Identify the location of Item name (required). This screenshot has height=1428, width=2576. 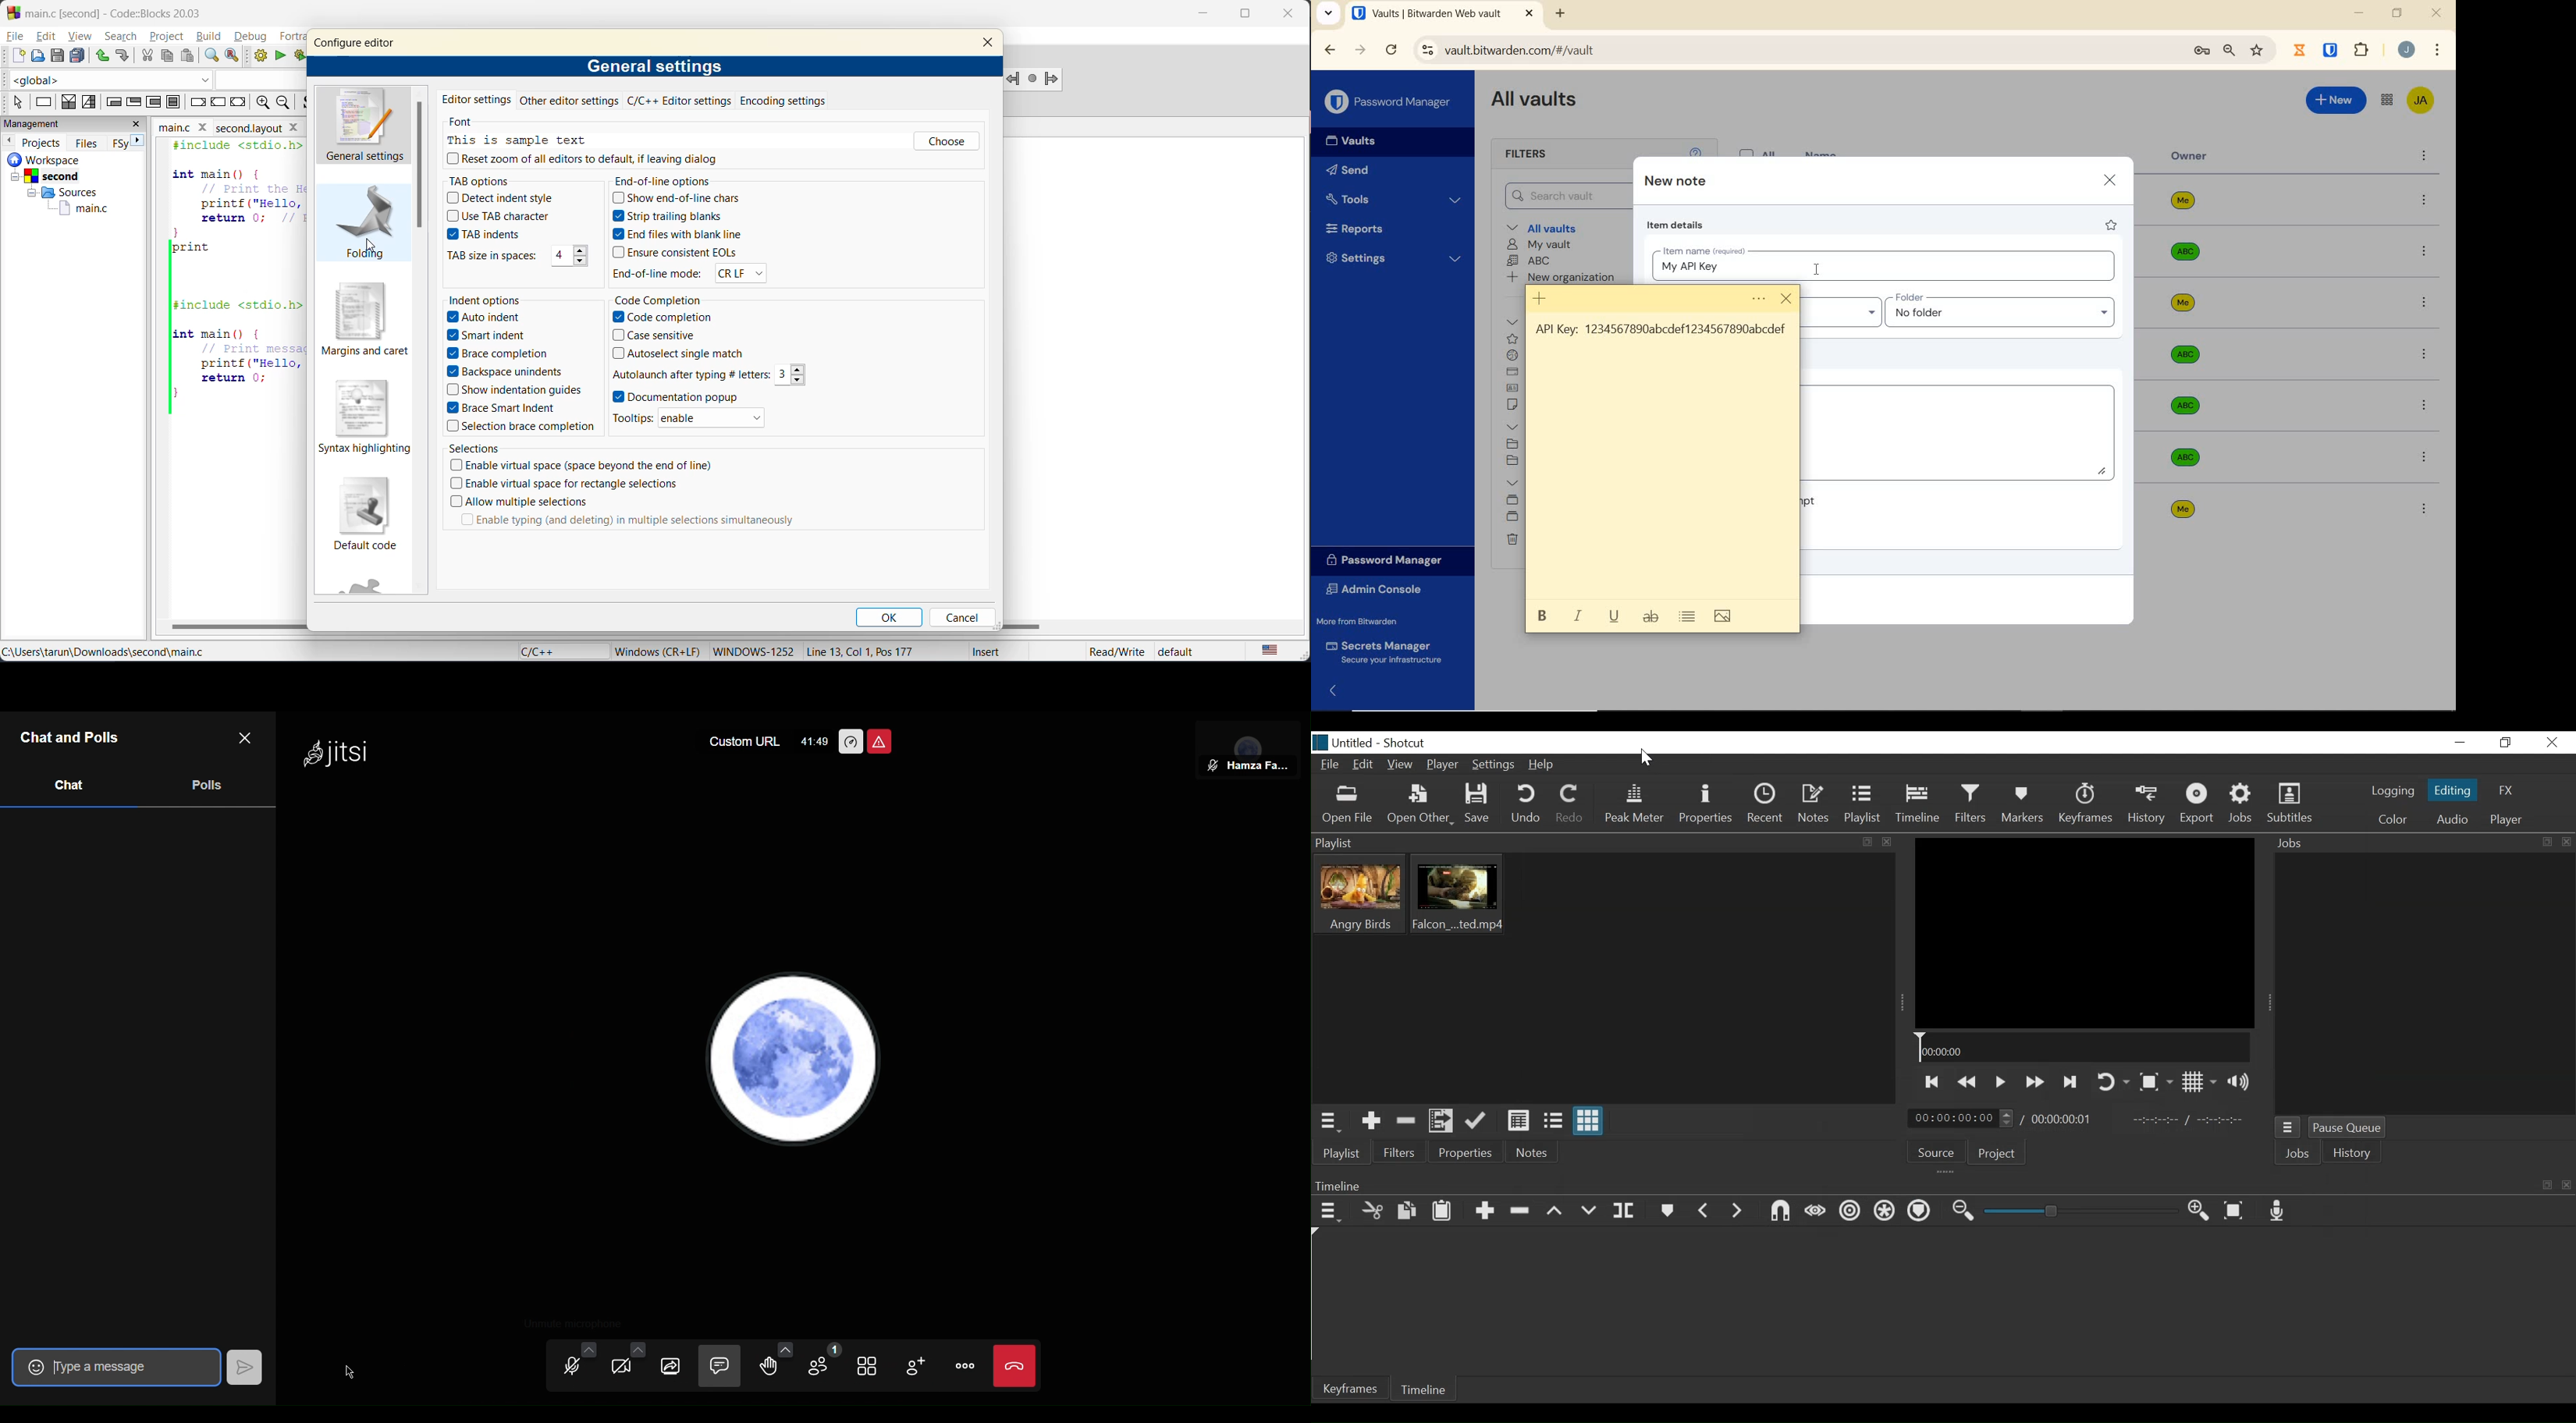
(1703, 249).